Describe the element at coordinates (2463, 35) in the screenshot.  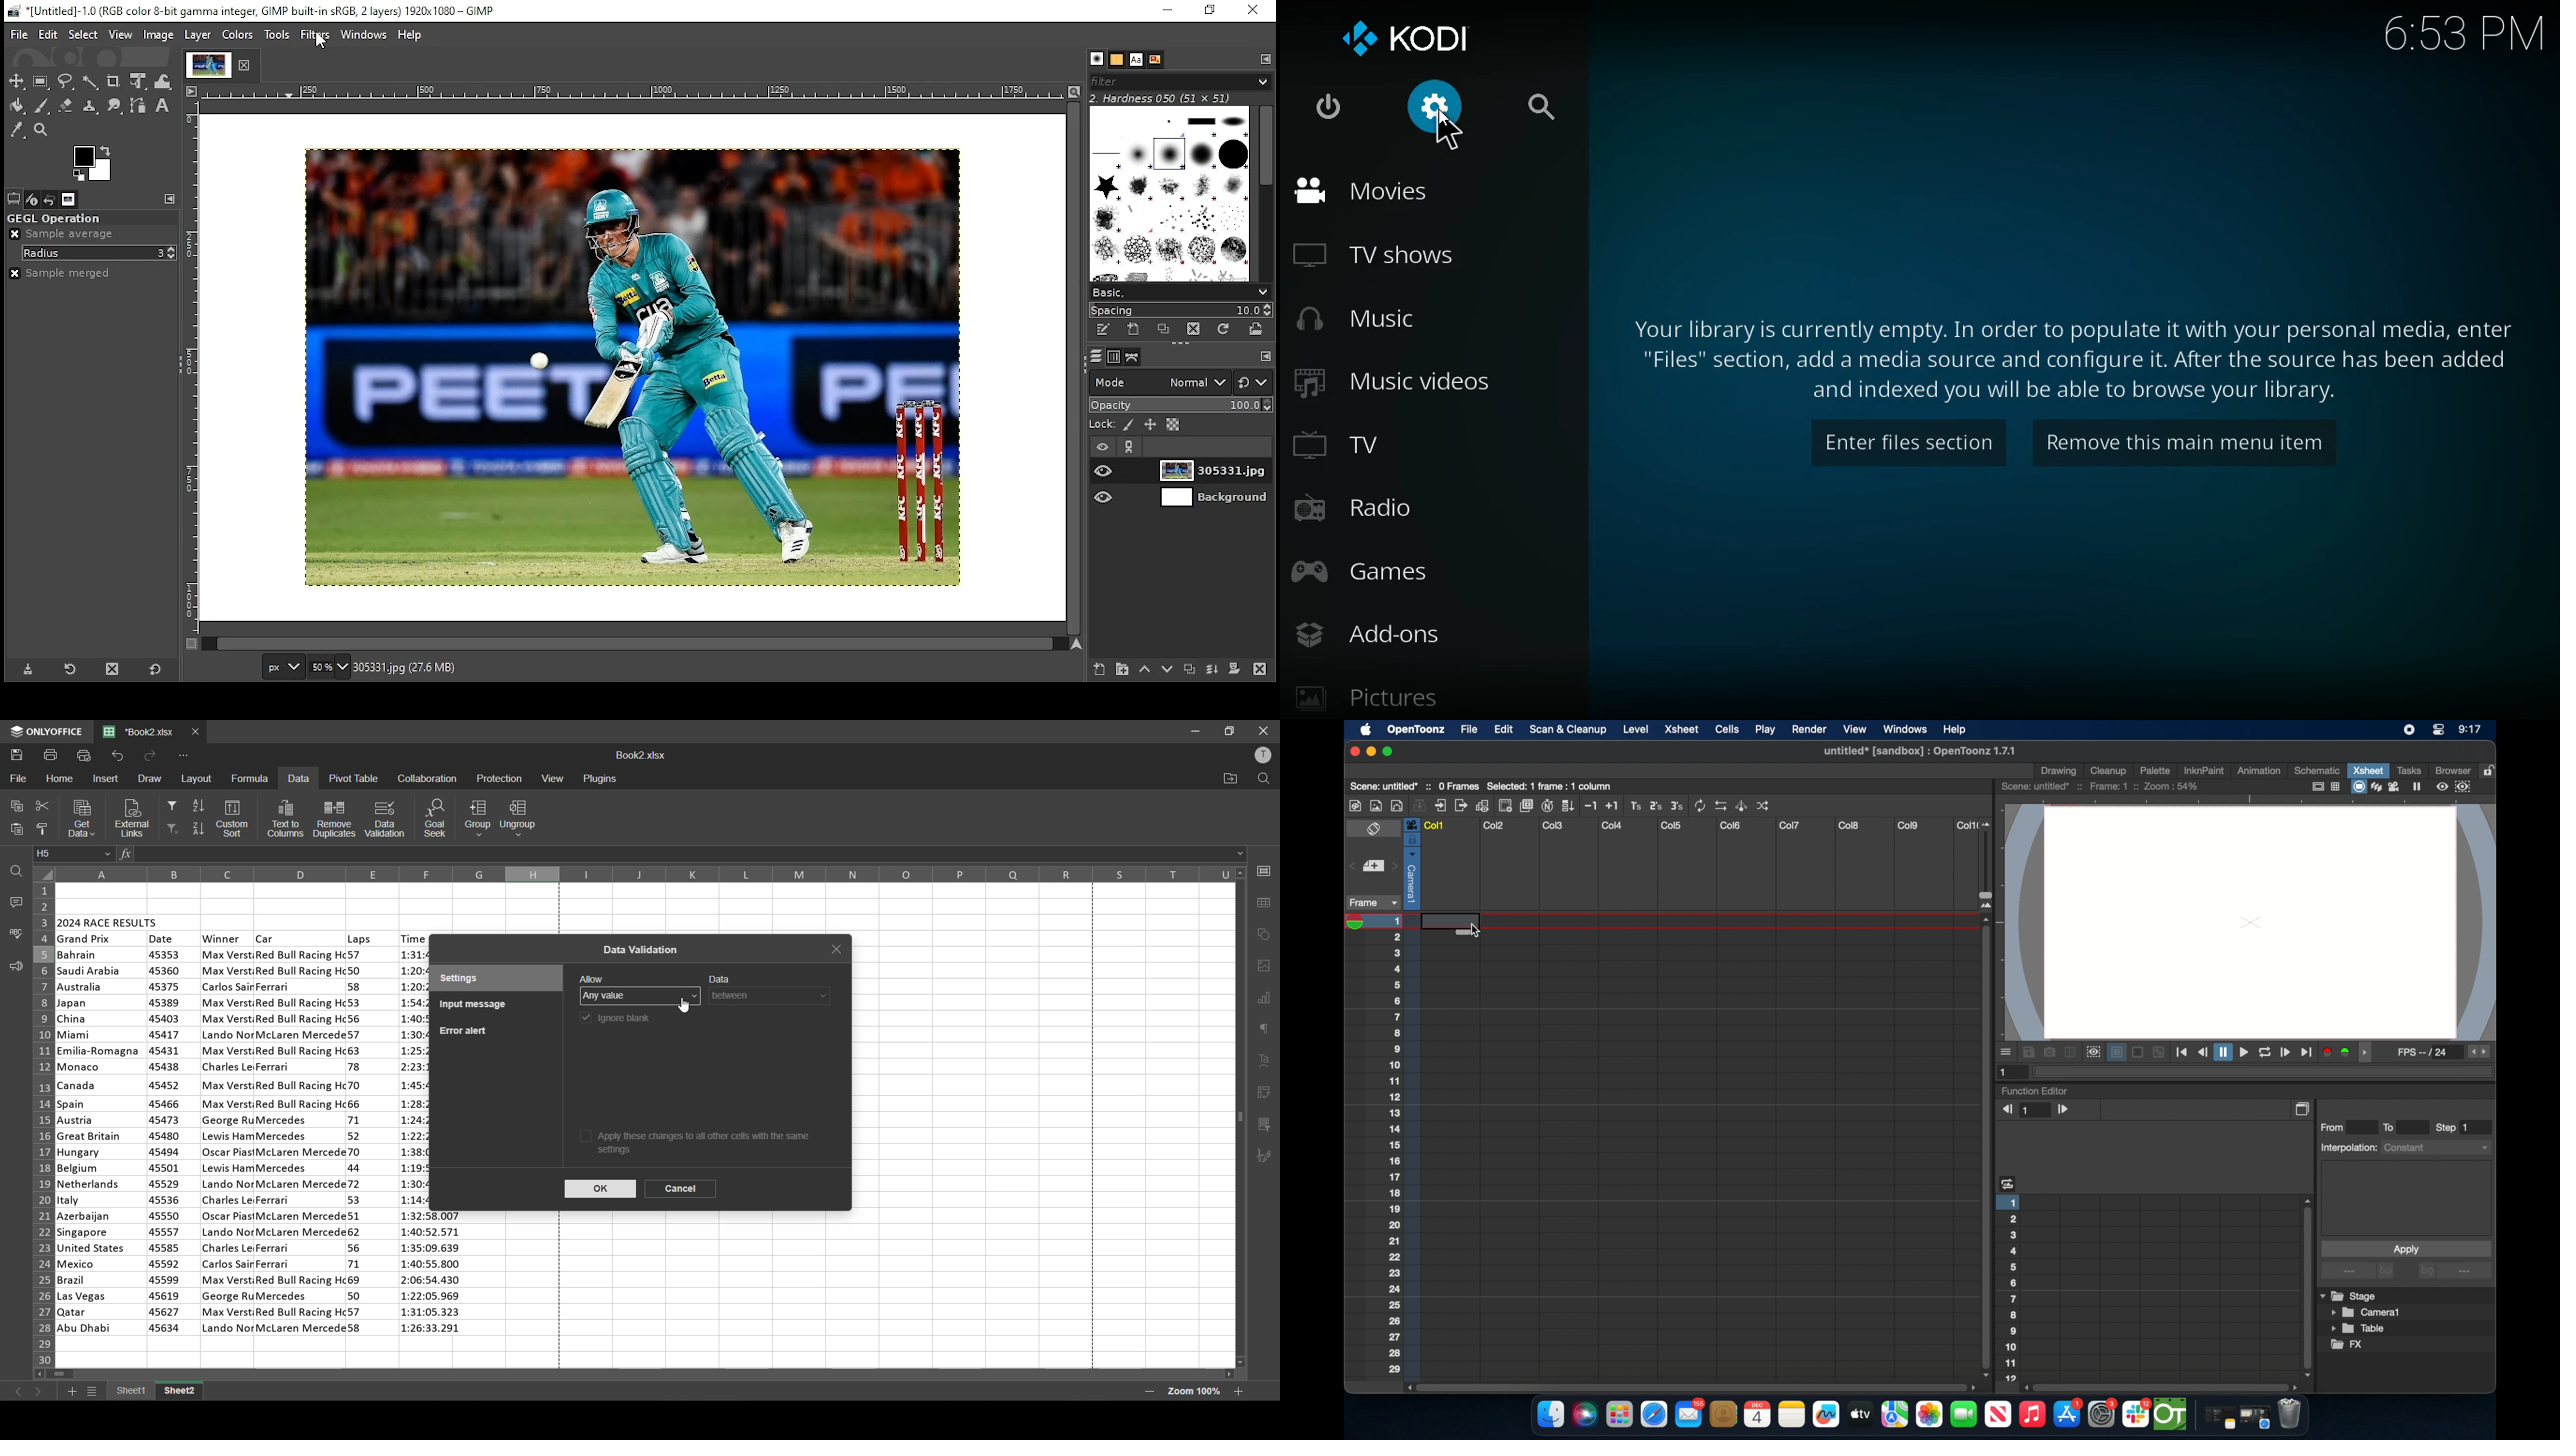
I see `time` at that location.